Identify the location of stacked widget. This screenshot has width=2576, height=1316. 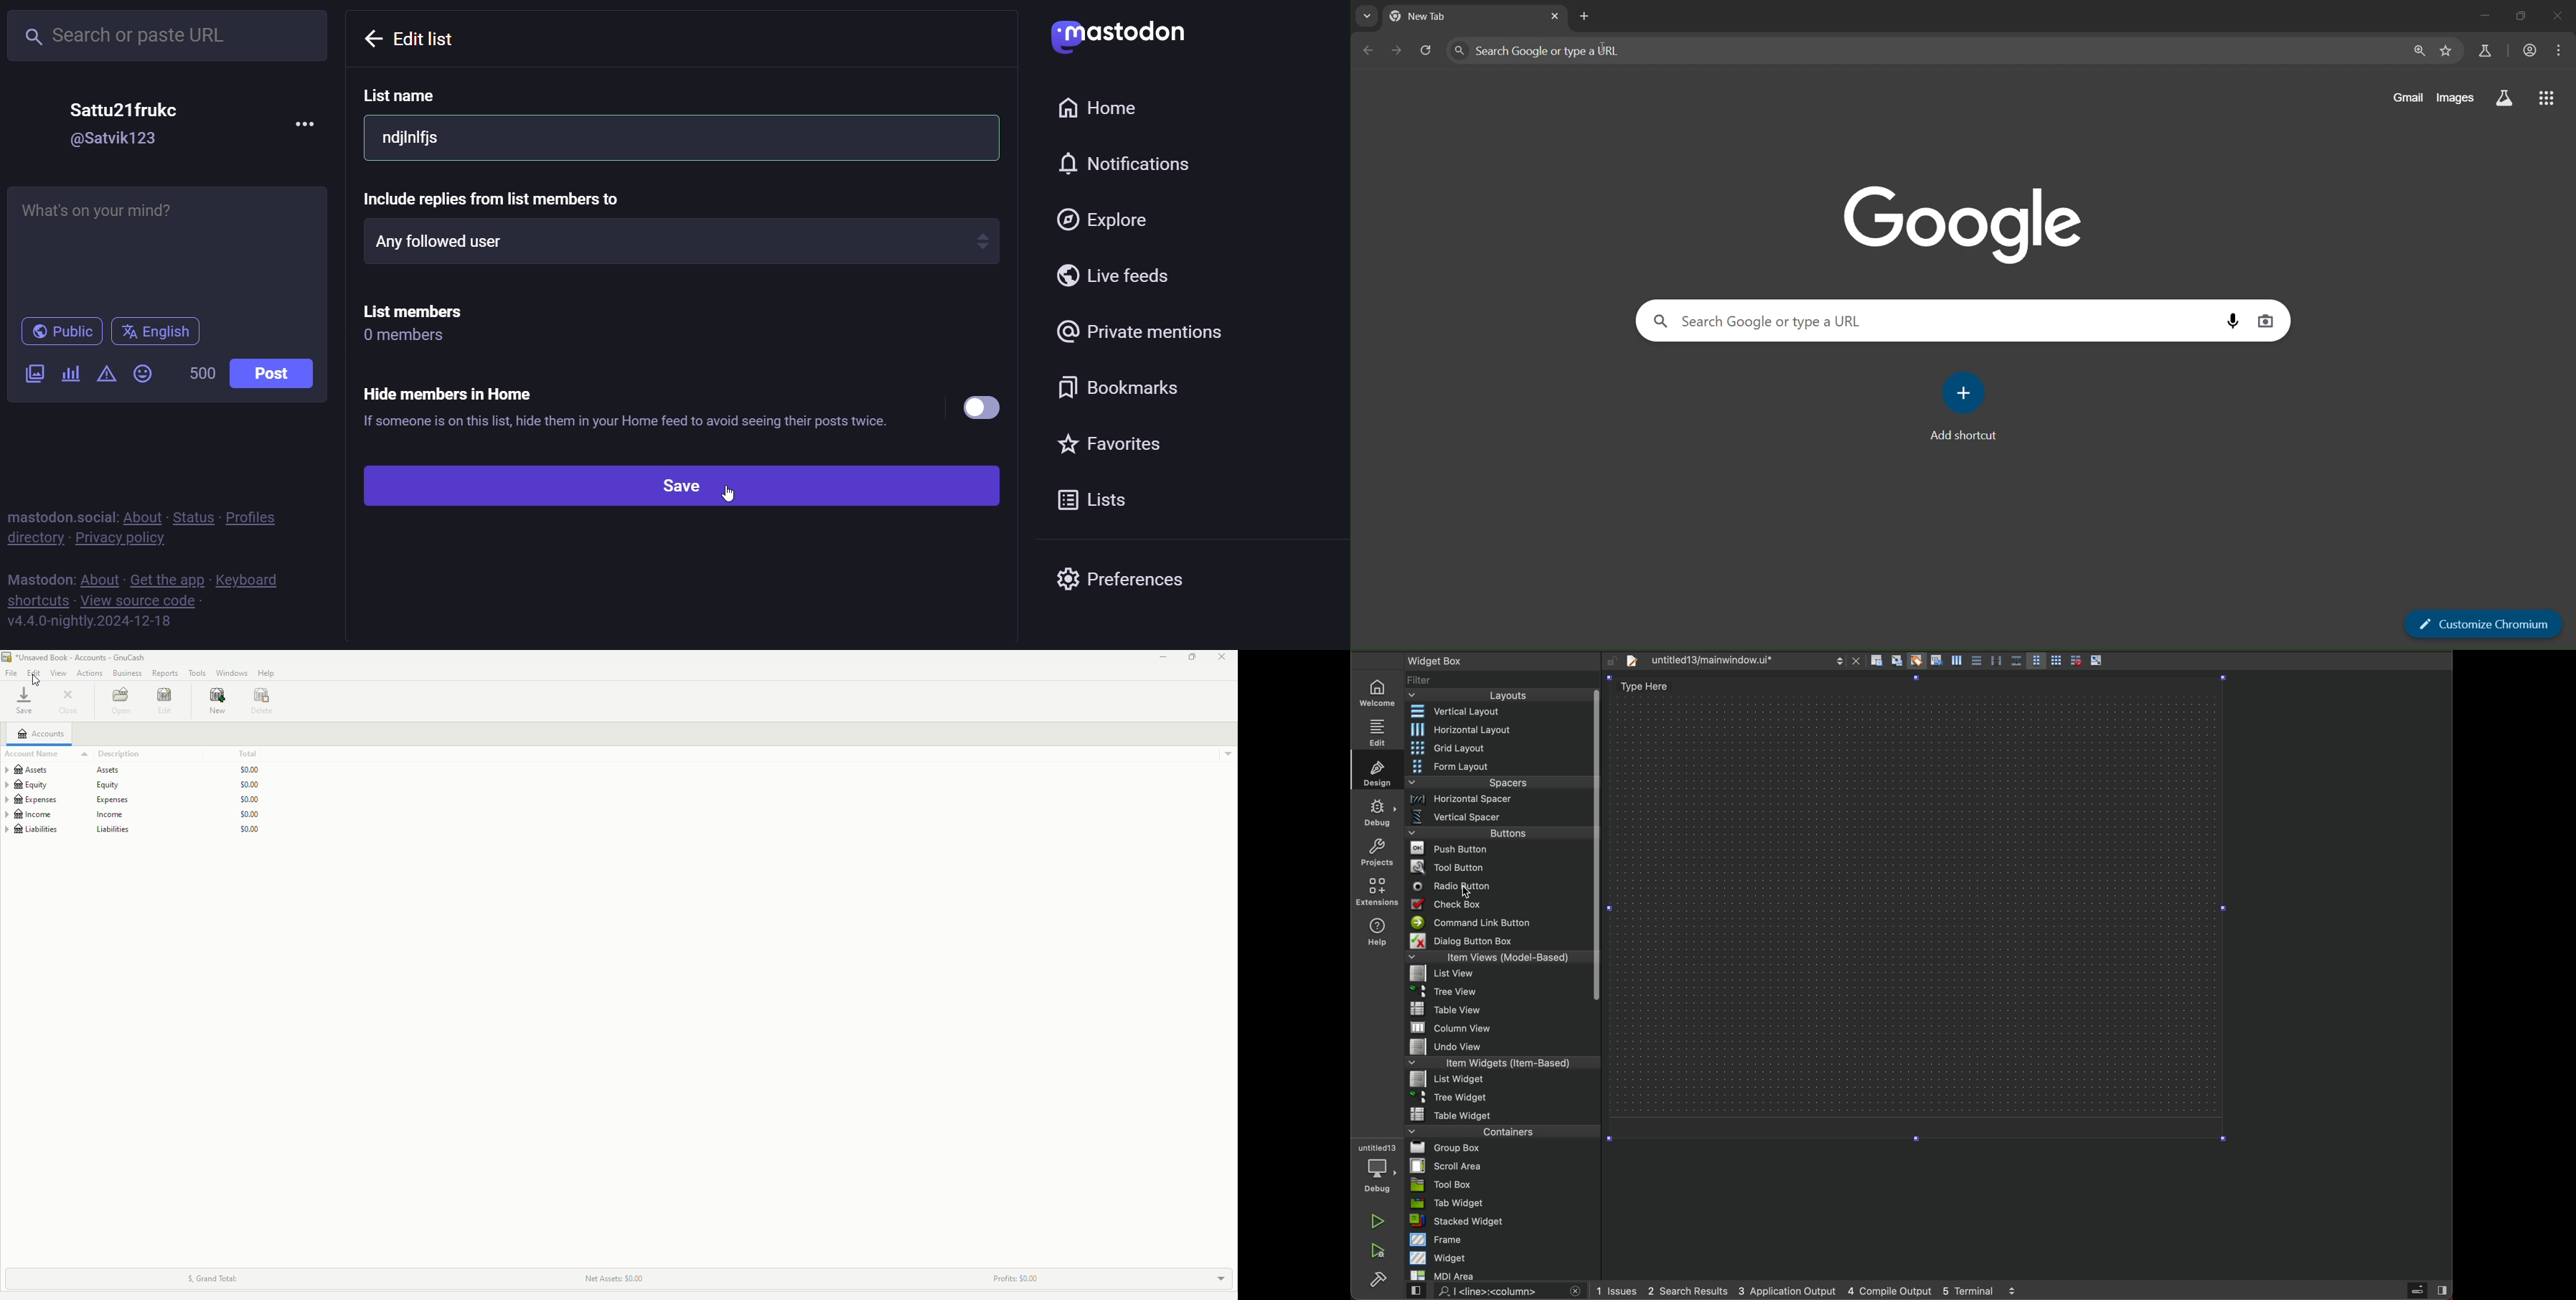
(1503, 1221).